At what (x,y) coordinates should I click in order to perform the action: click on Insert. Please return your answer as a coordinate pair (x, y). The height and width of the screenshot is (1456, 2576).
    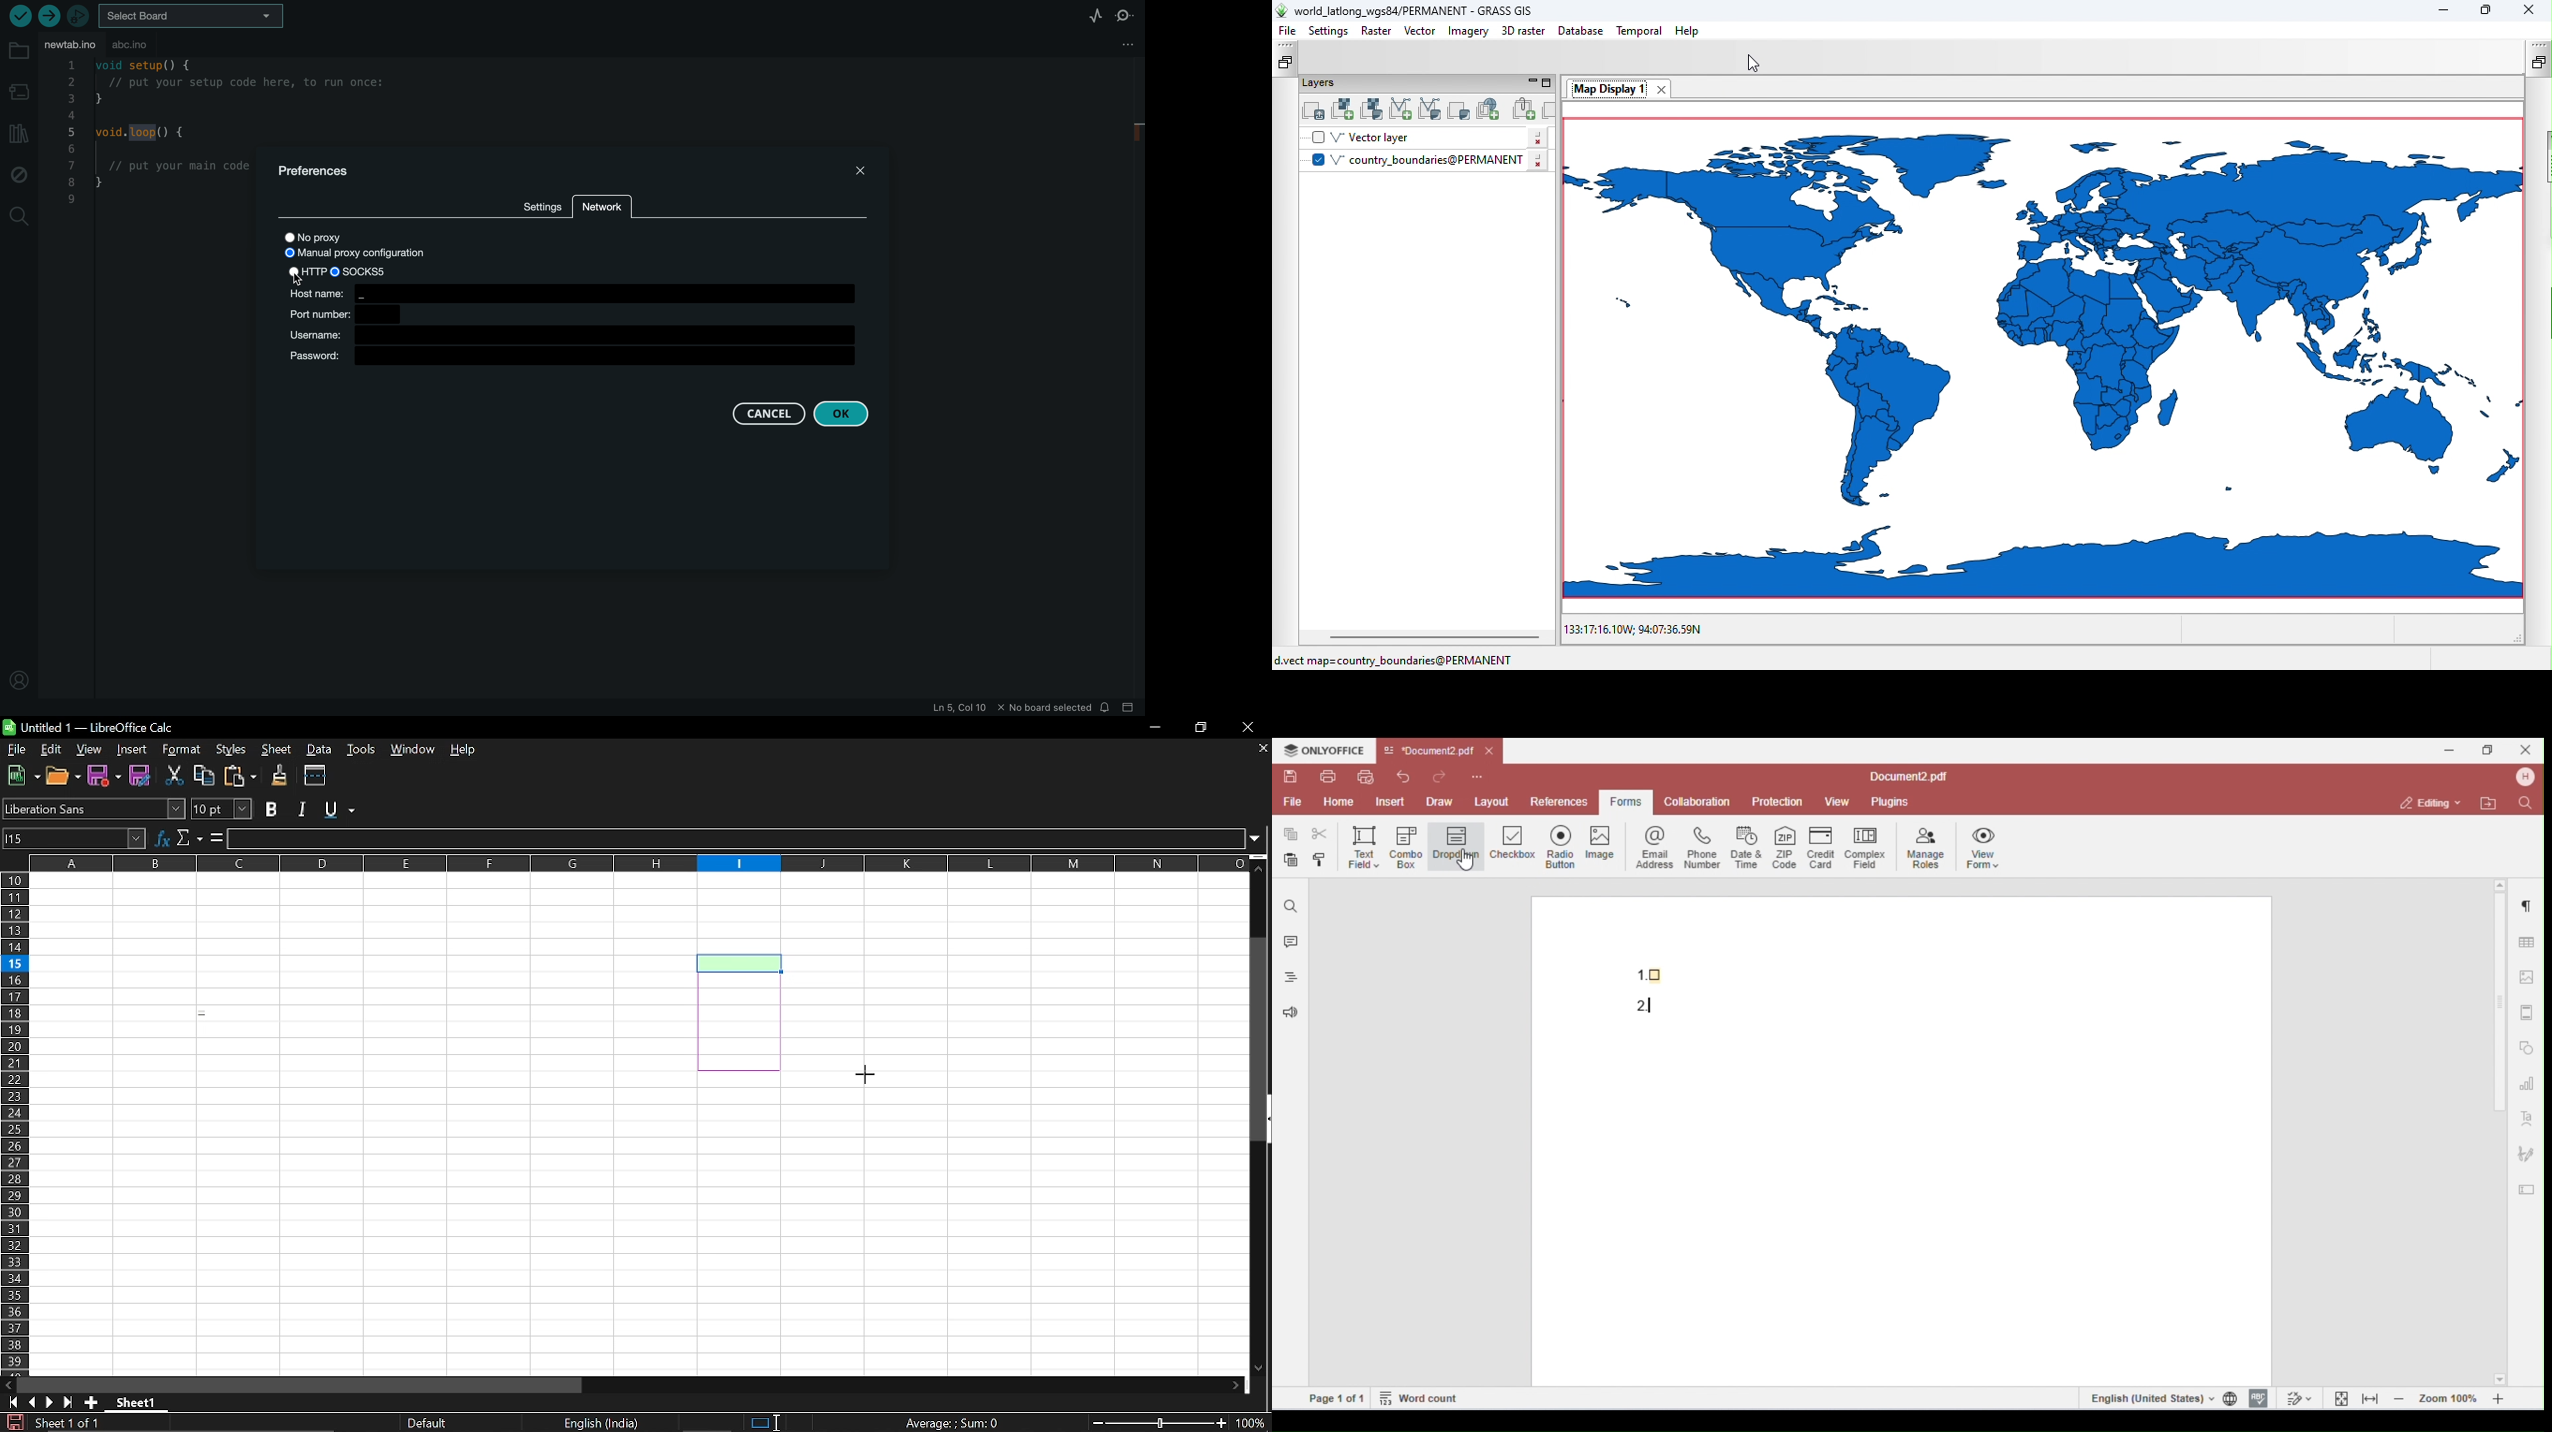
    Looking at the image, I should click on (133, 749).